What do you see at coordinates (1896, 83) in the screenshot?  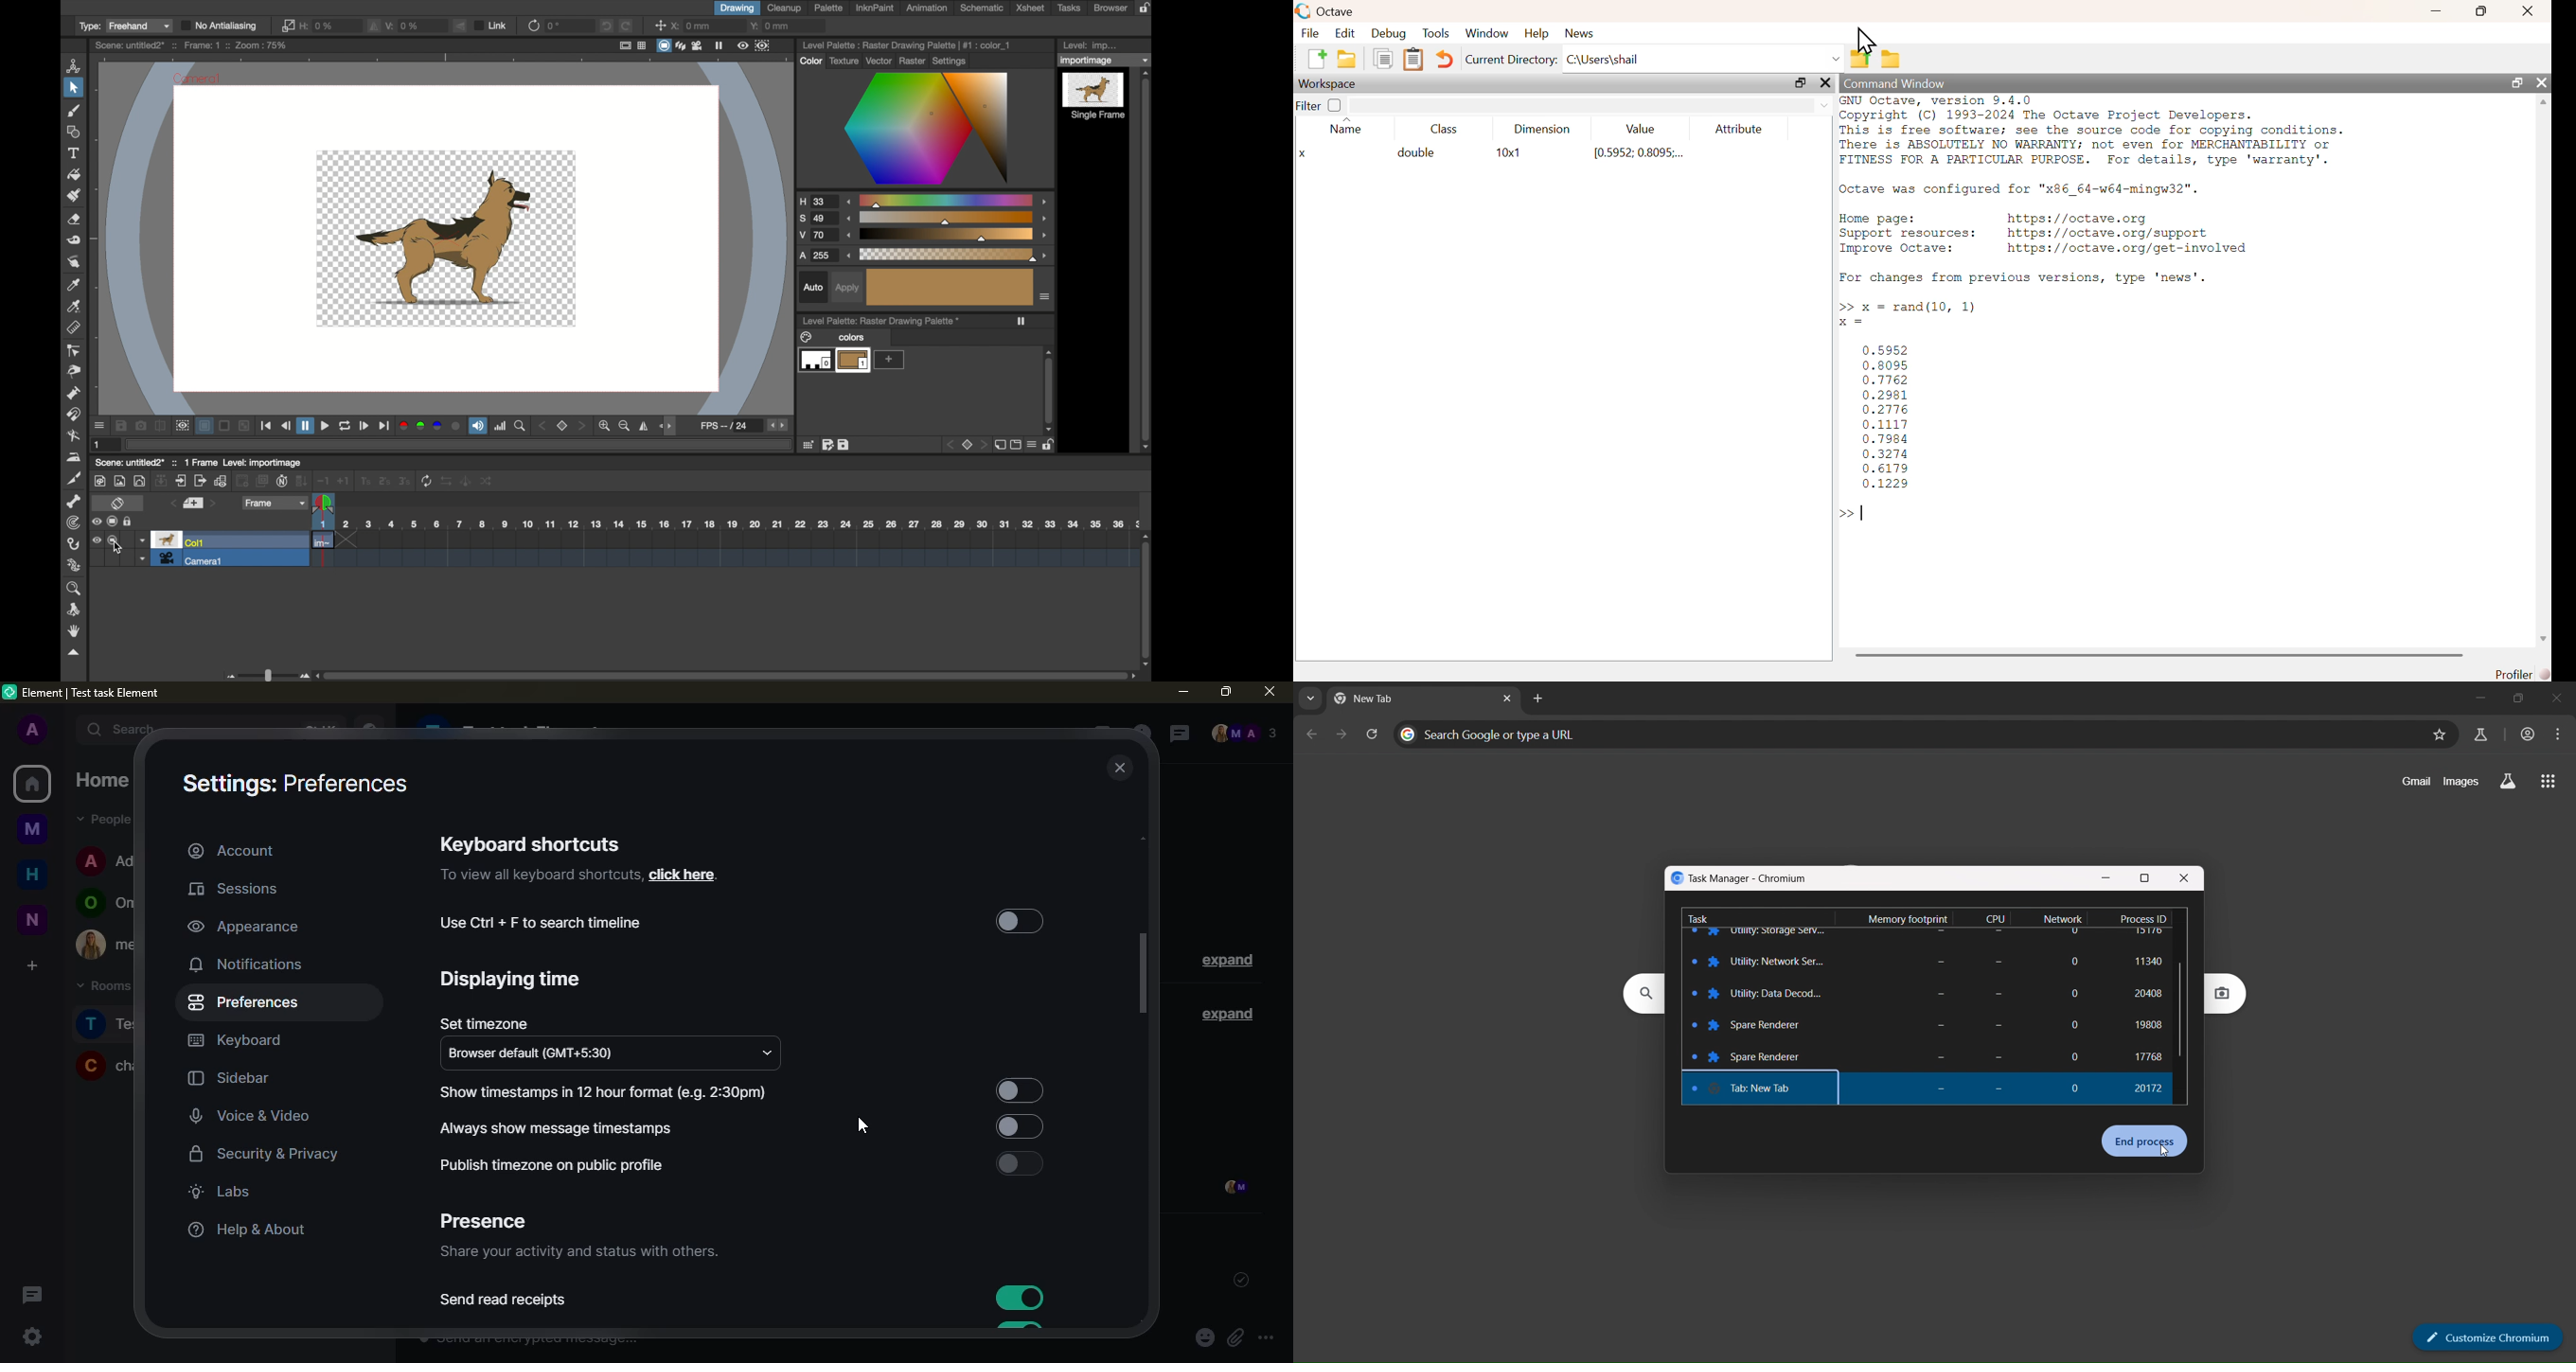 I see `command window` at bounding box center [1896, 83].